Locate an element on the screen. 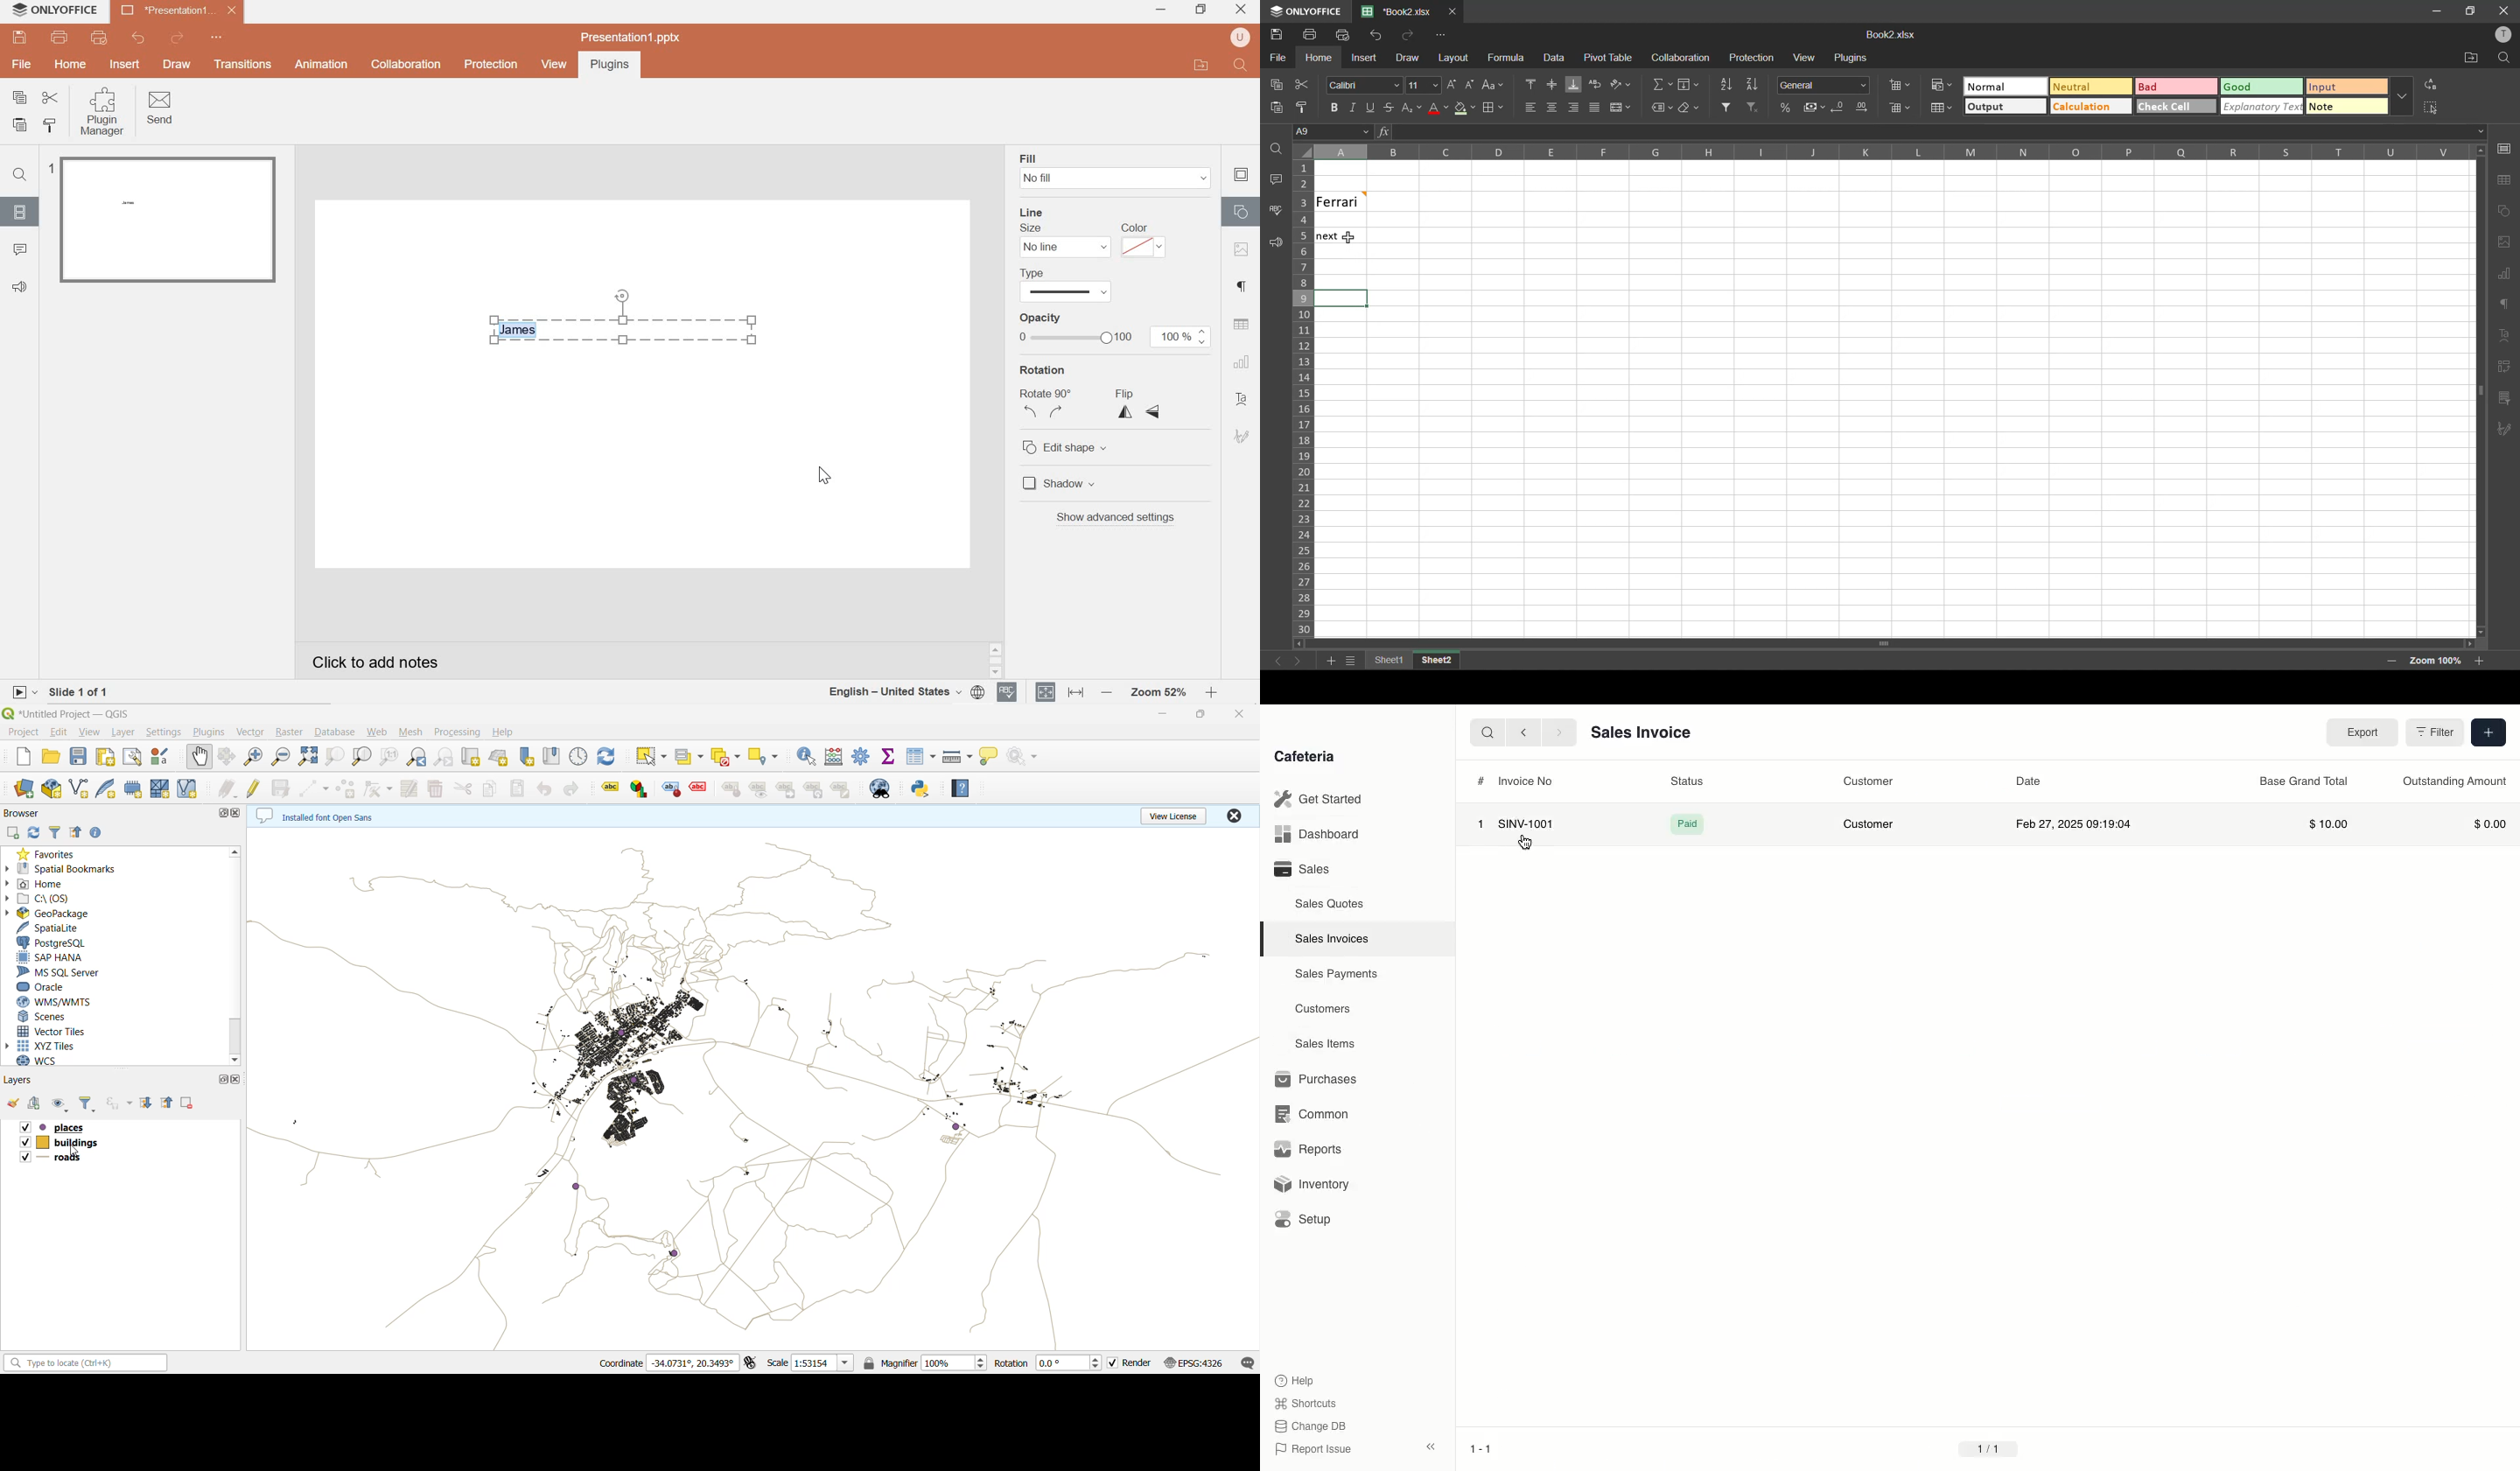  user is located at coordinates (1240, 38).